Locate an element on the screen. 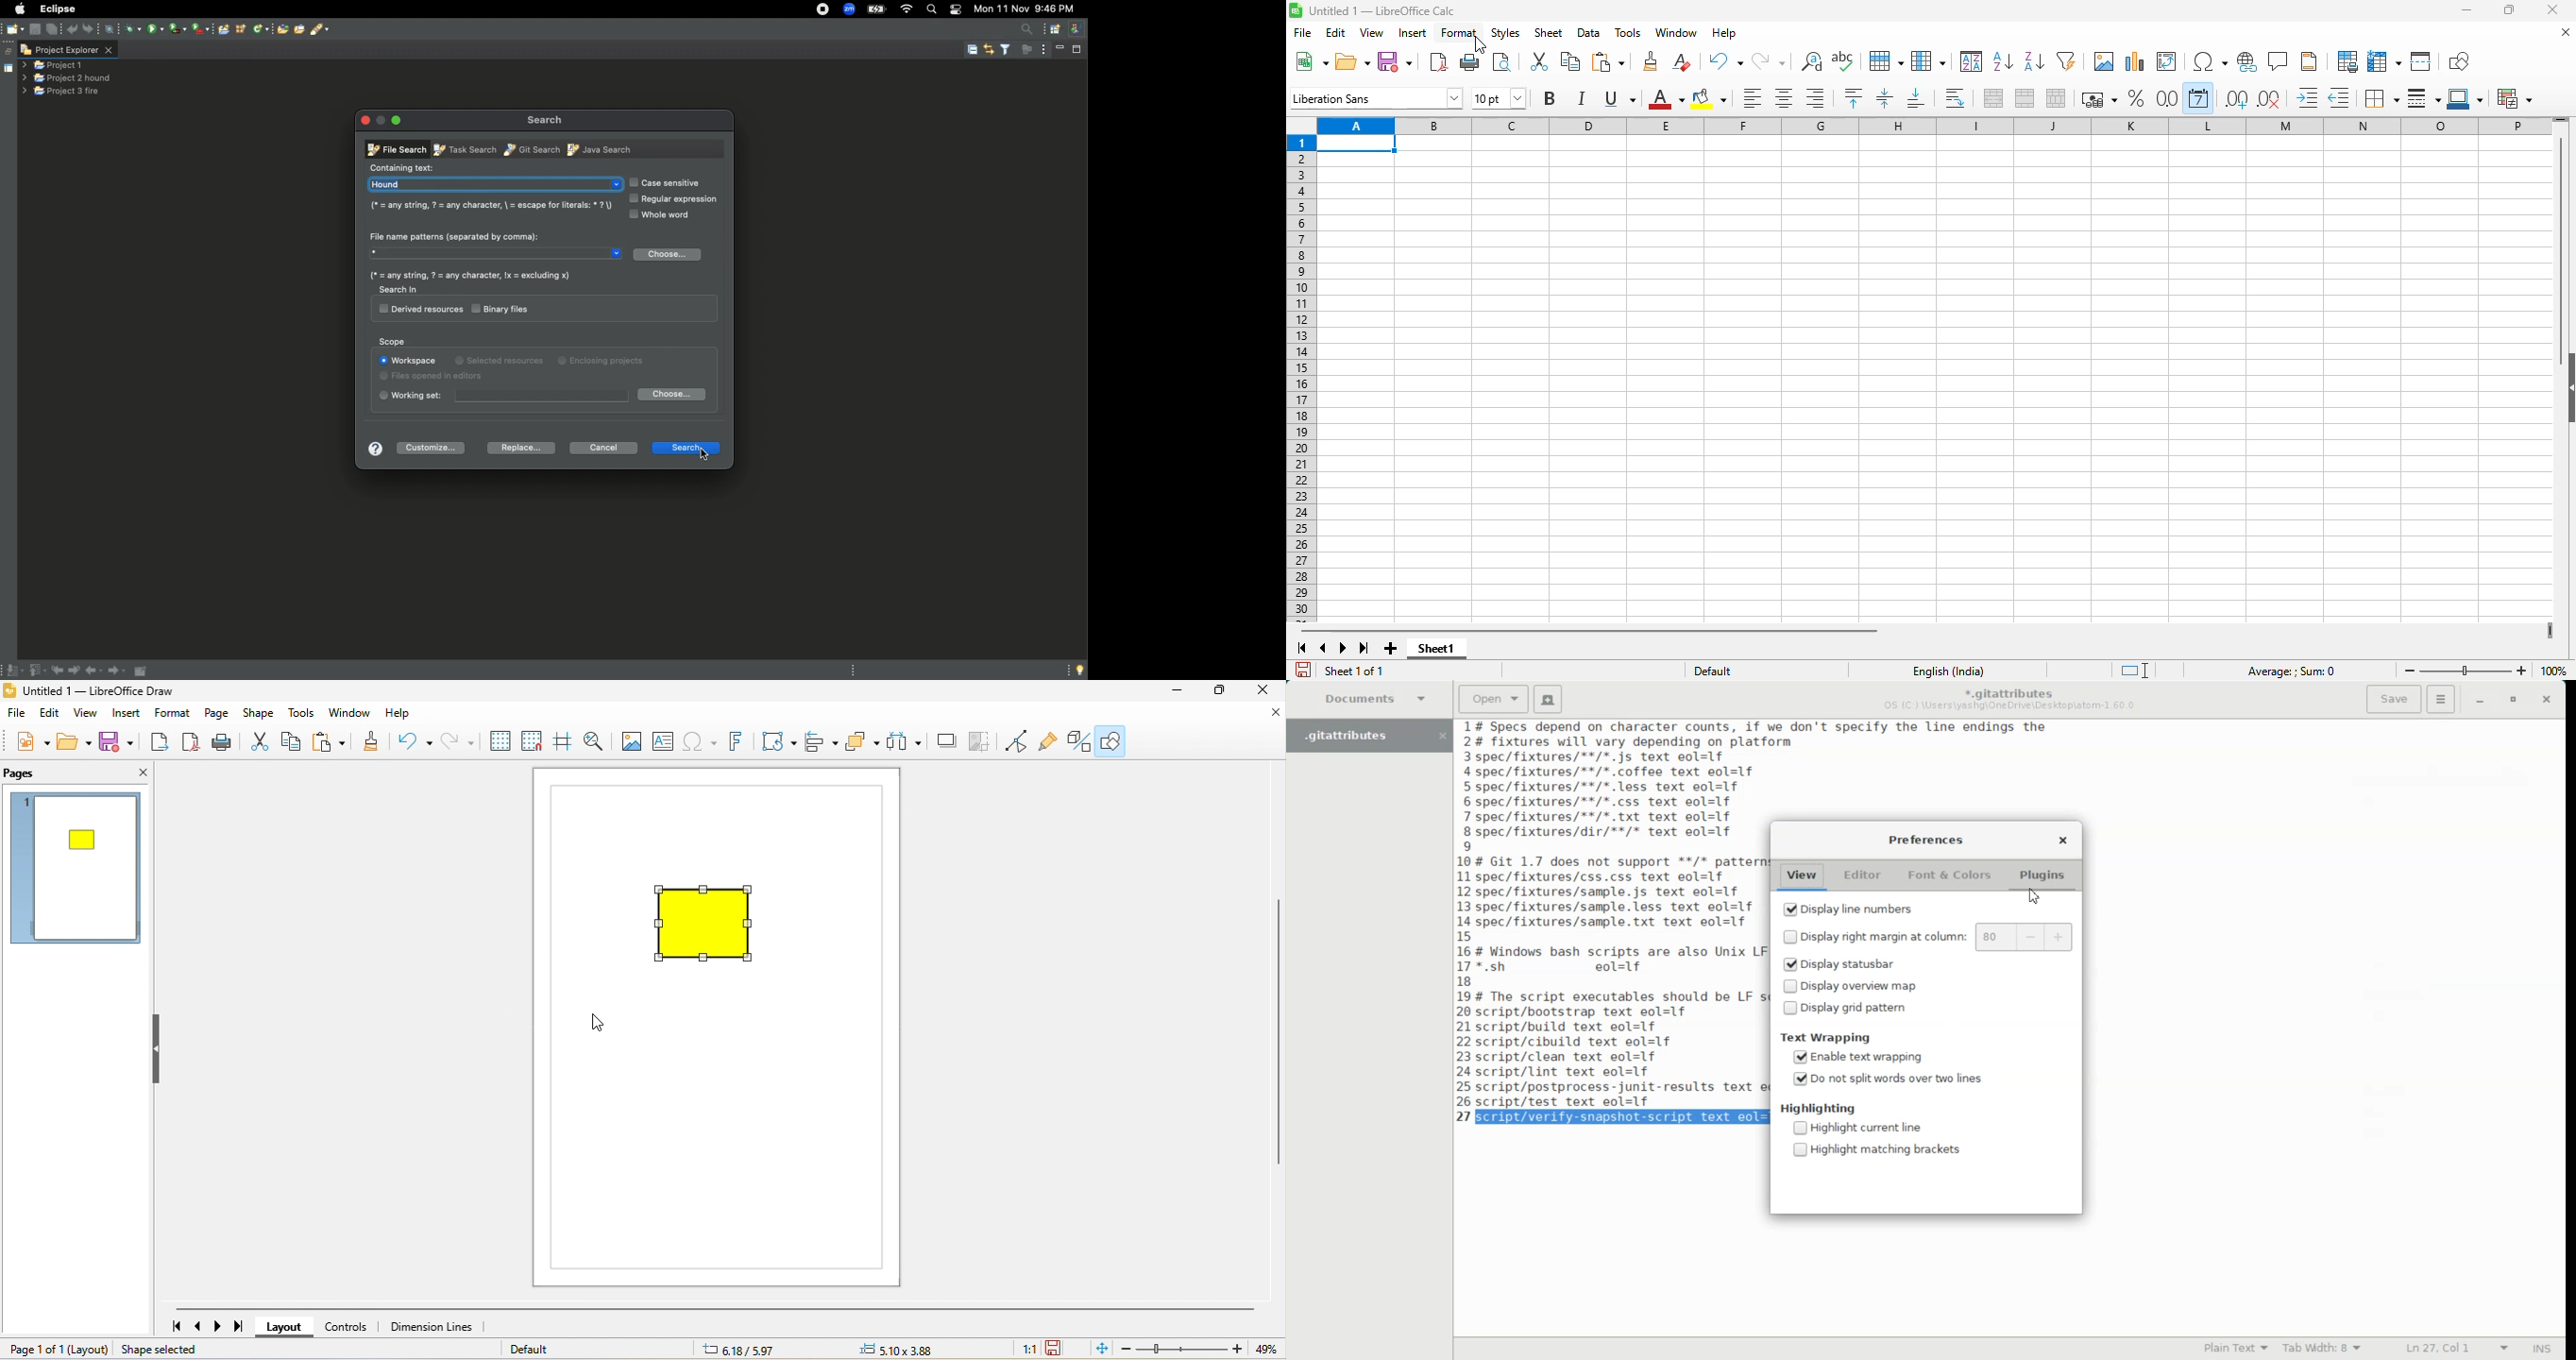 Image resolution: width=2576 pixels, height=1372 pixels. undo is located at coordinates (1724, 61).